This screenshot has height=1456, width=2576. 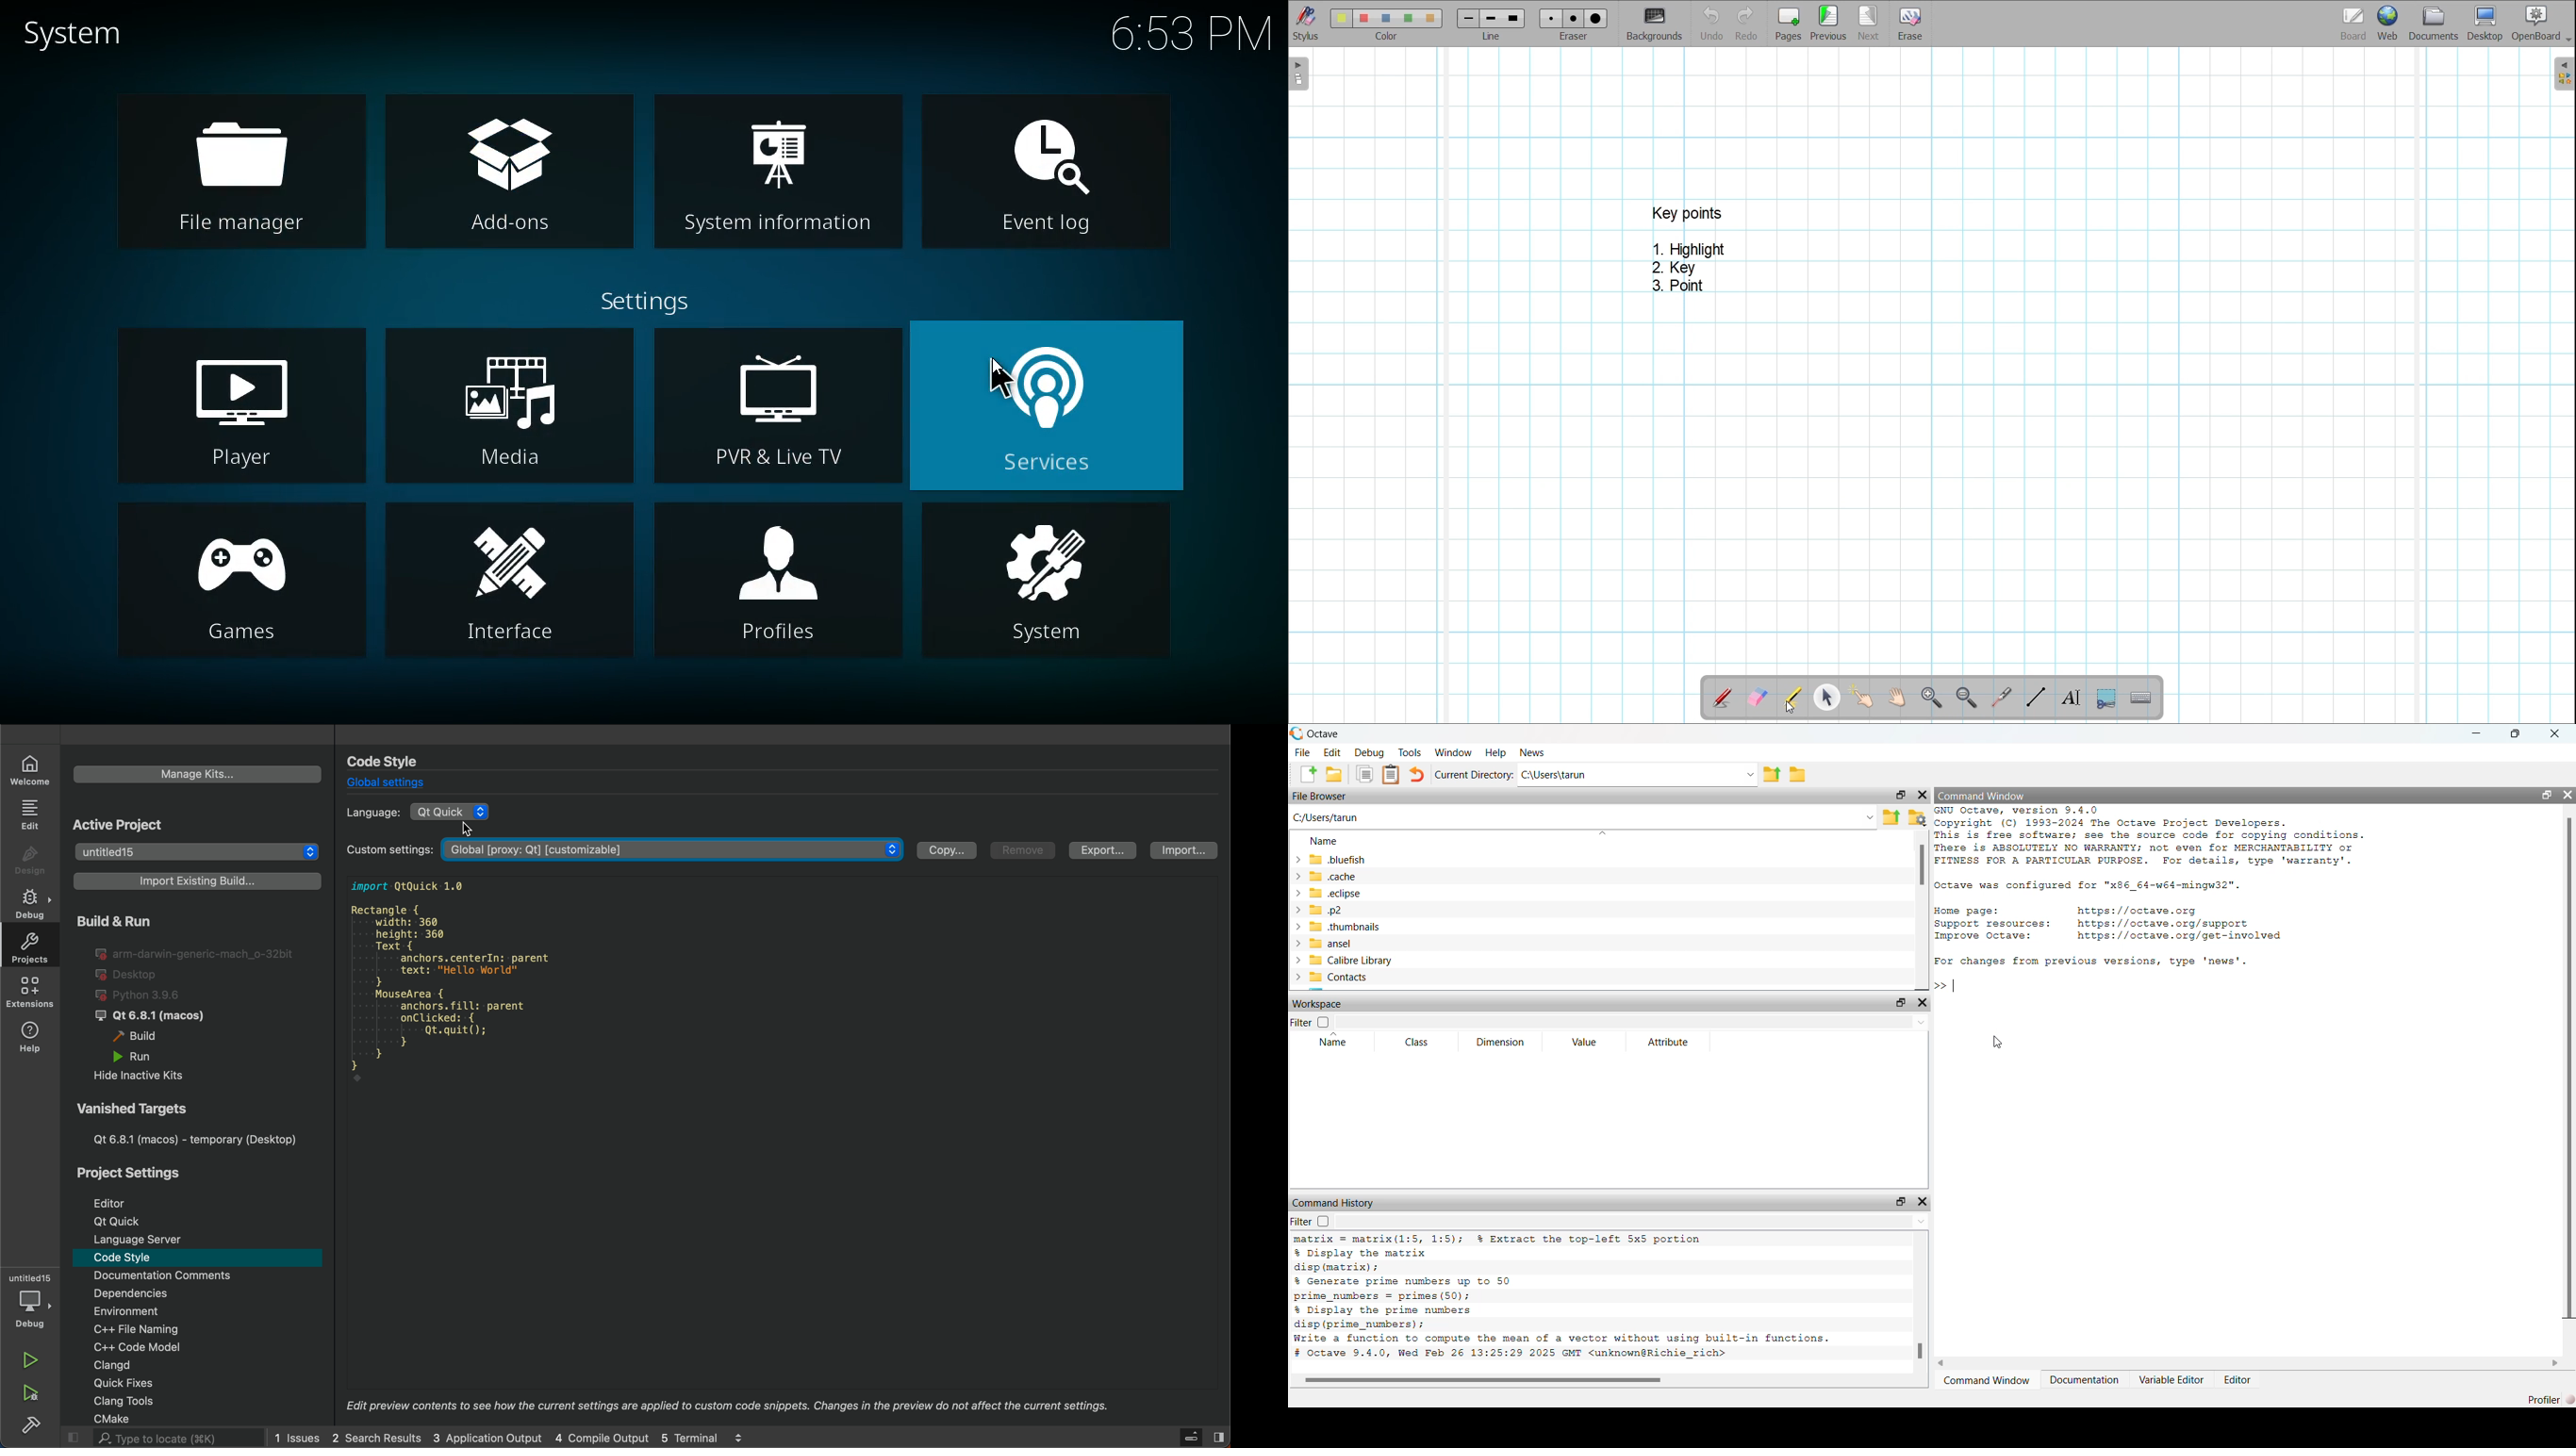 What do you see at coordinates (1364, 774) in the screenshot?
I see `copy` at bounding box center [1364, 774].